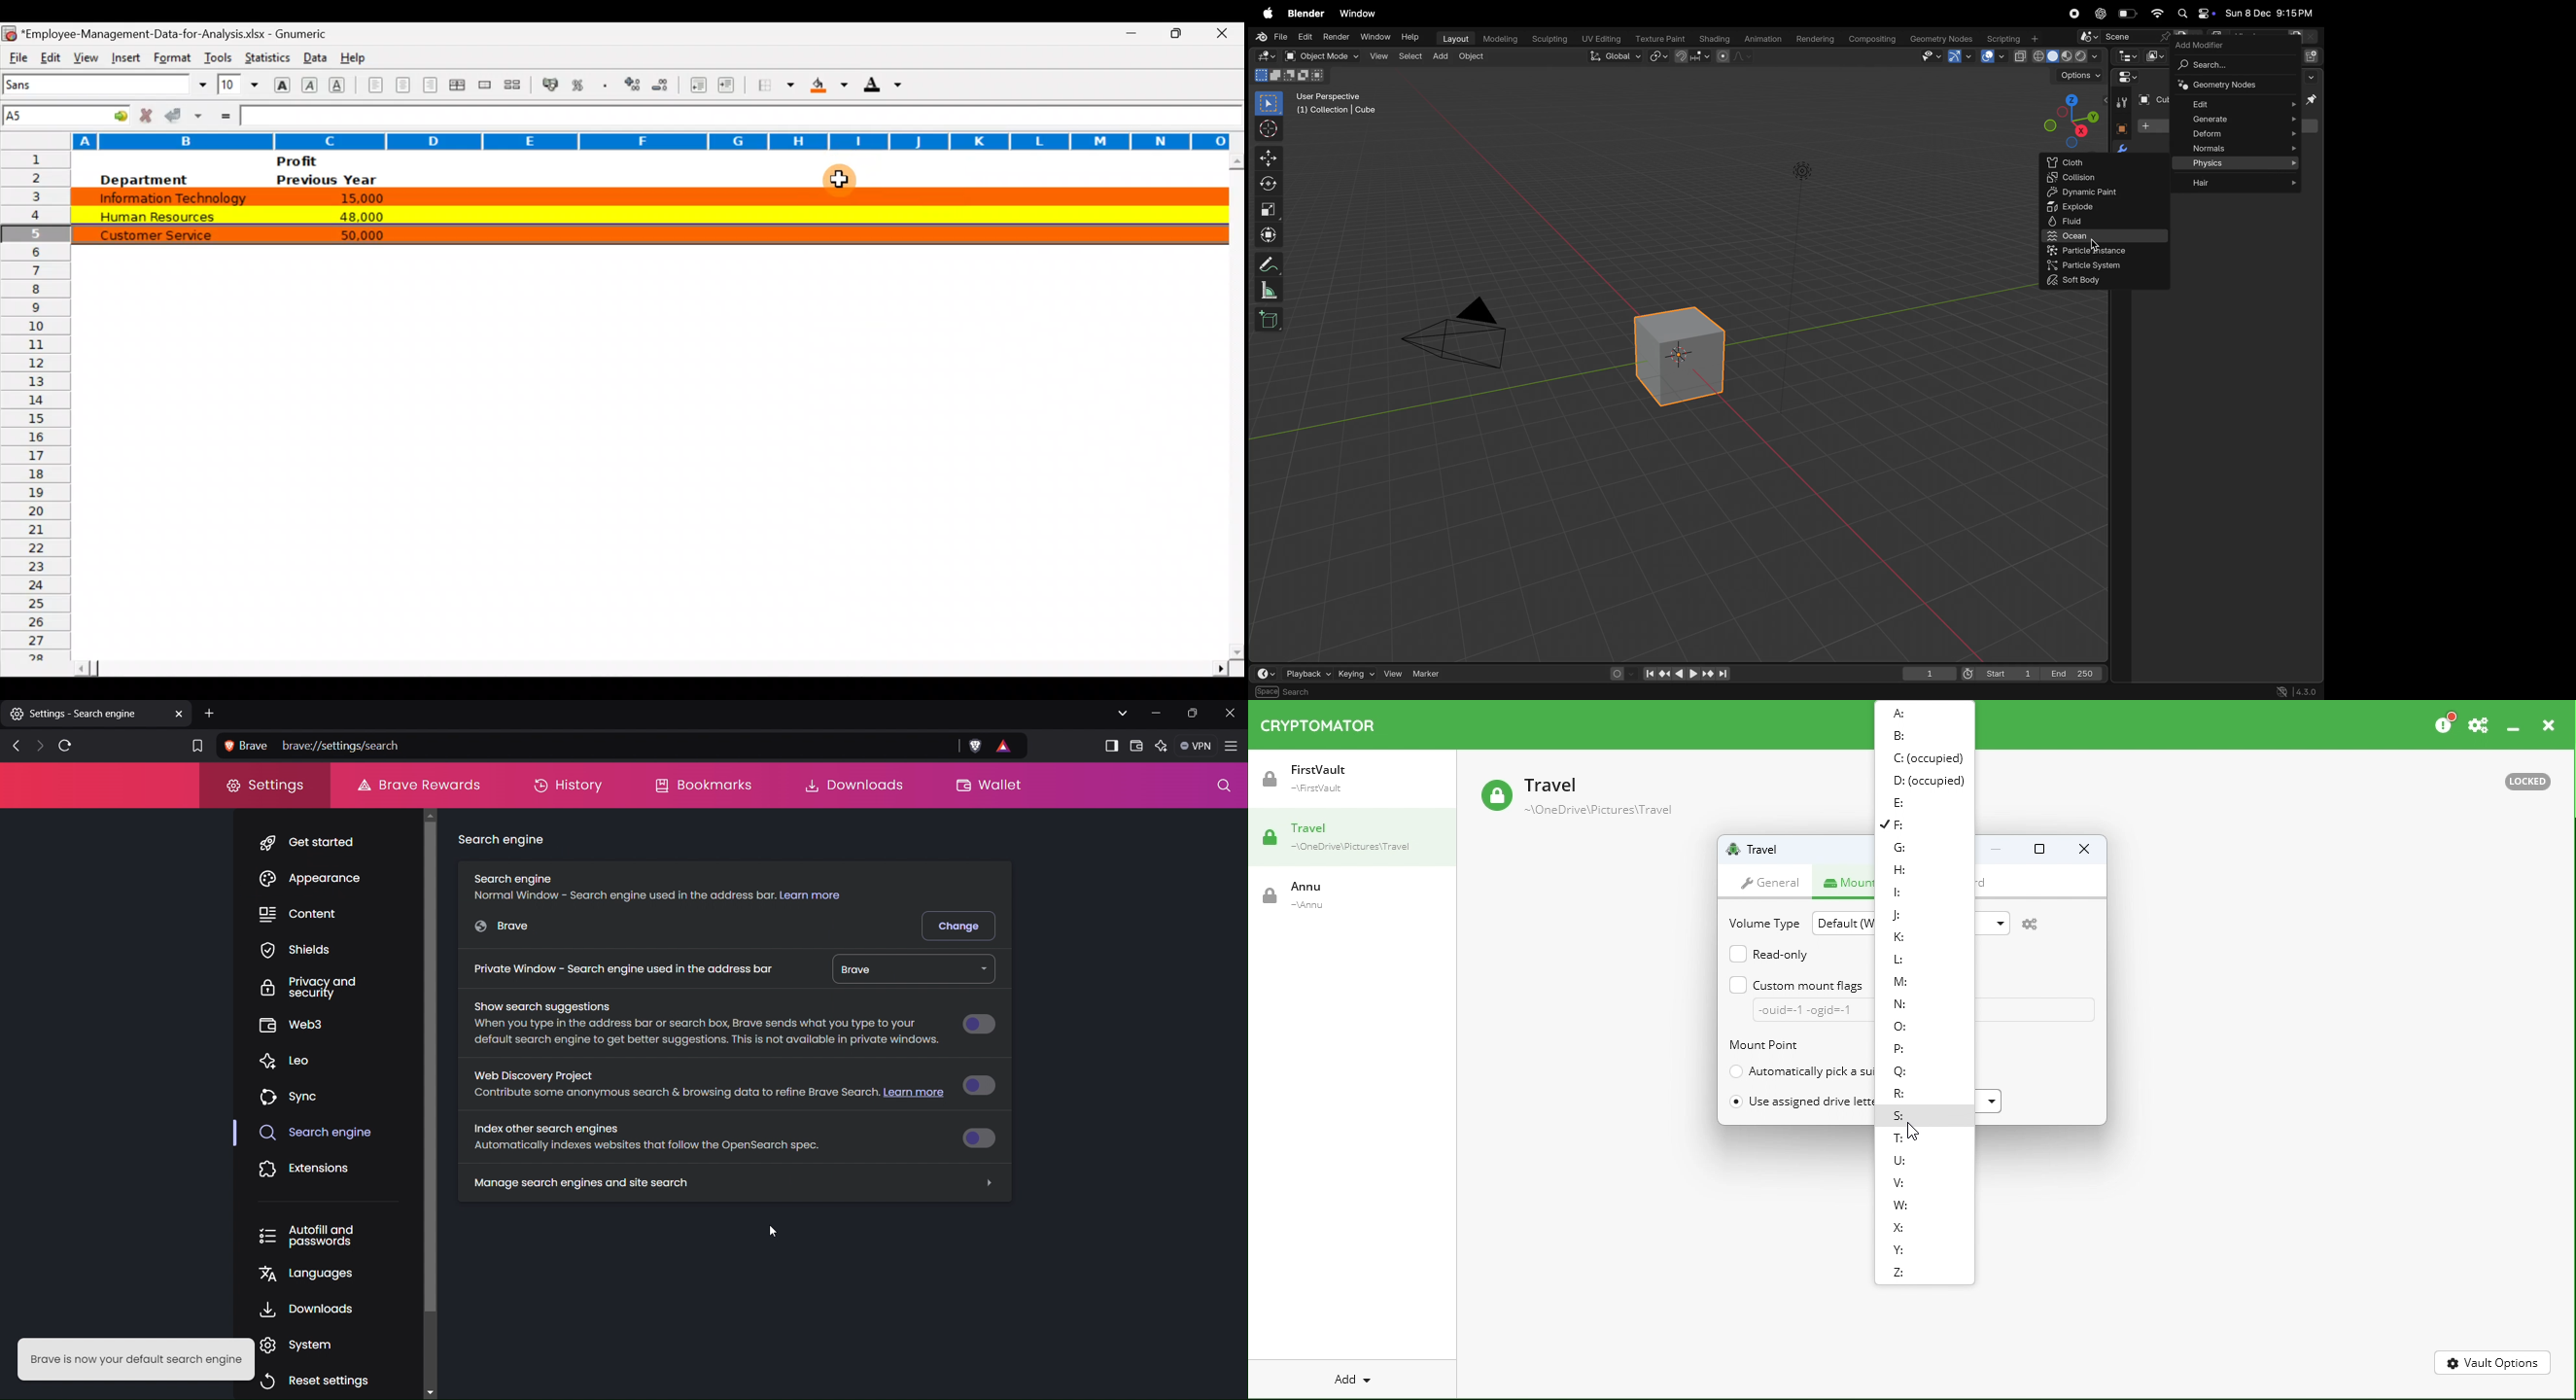 The height and width of the screenshot is (1400, 2576). Describe the element at coordinates (778, 1234) in the screenshot. I see `cursor` at that location.